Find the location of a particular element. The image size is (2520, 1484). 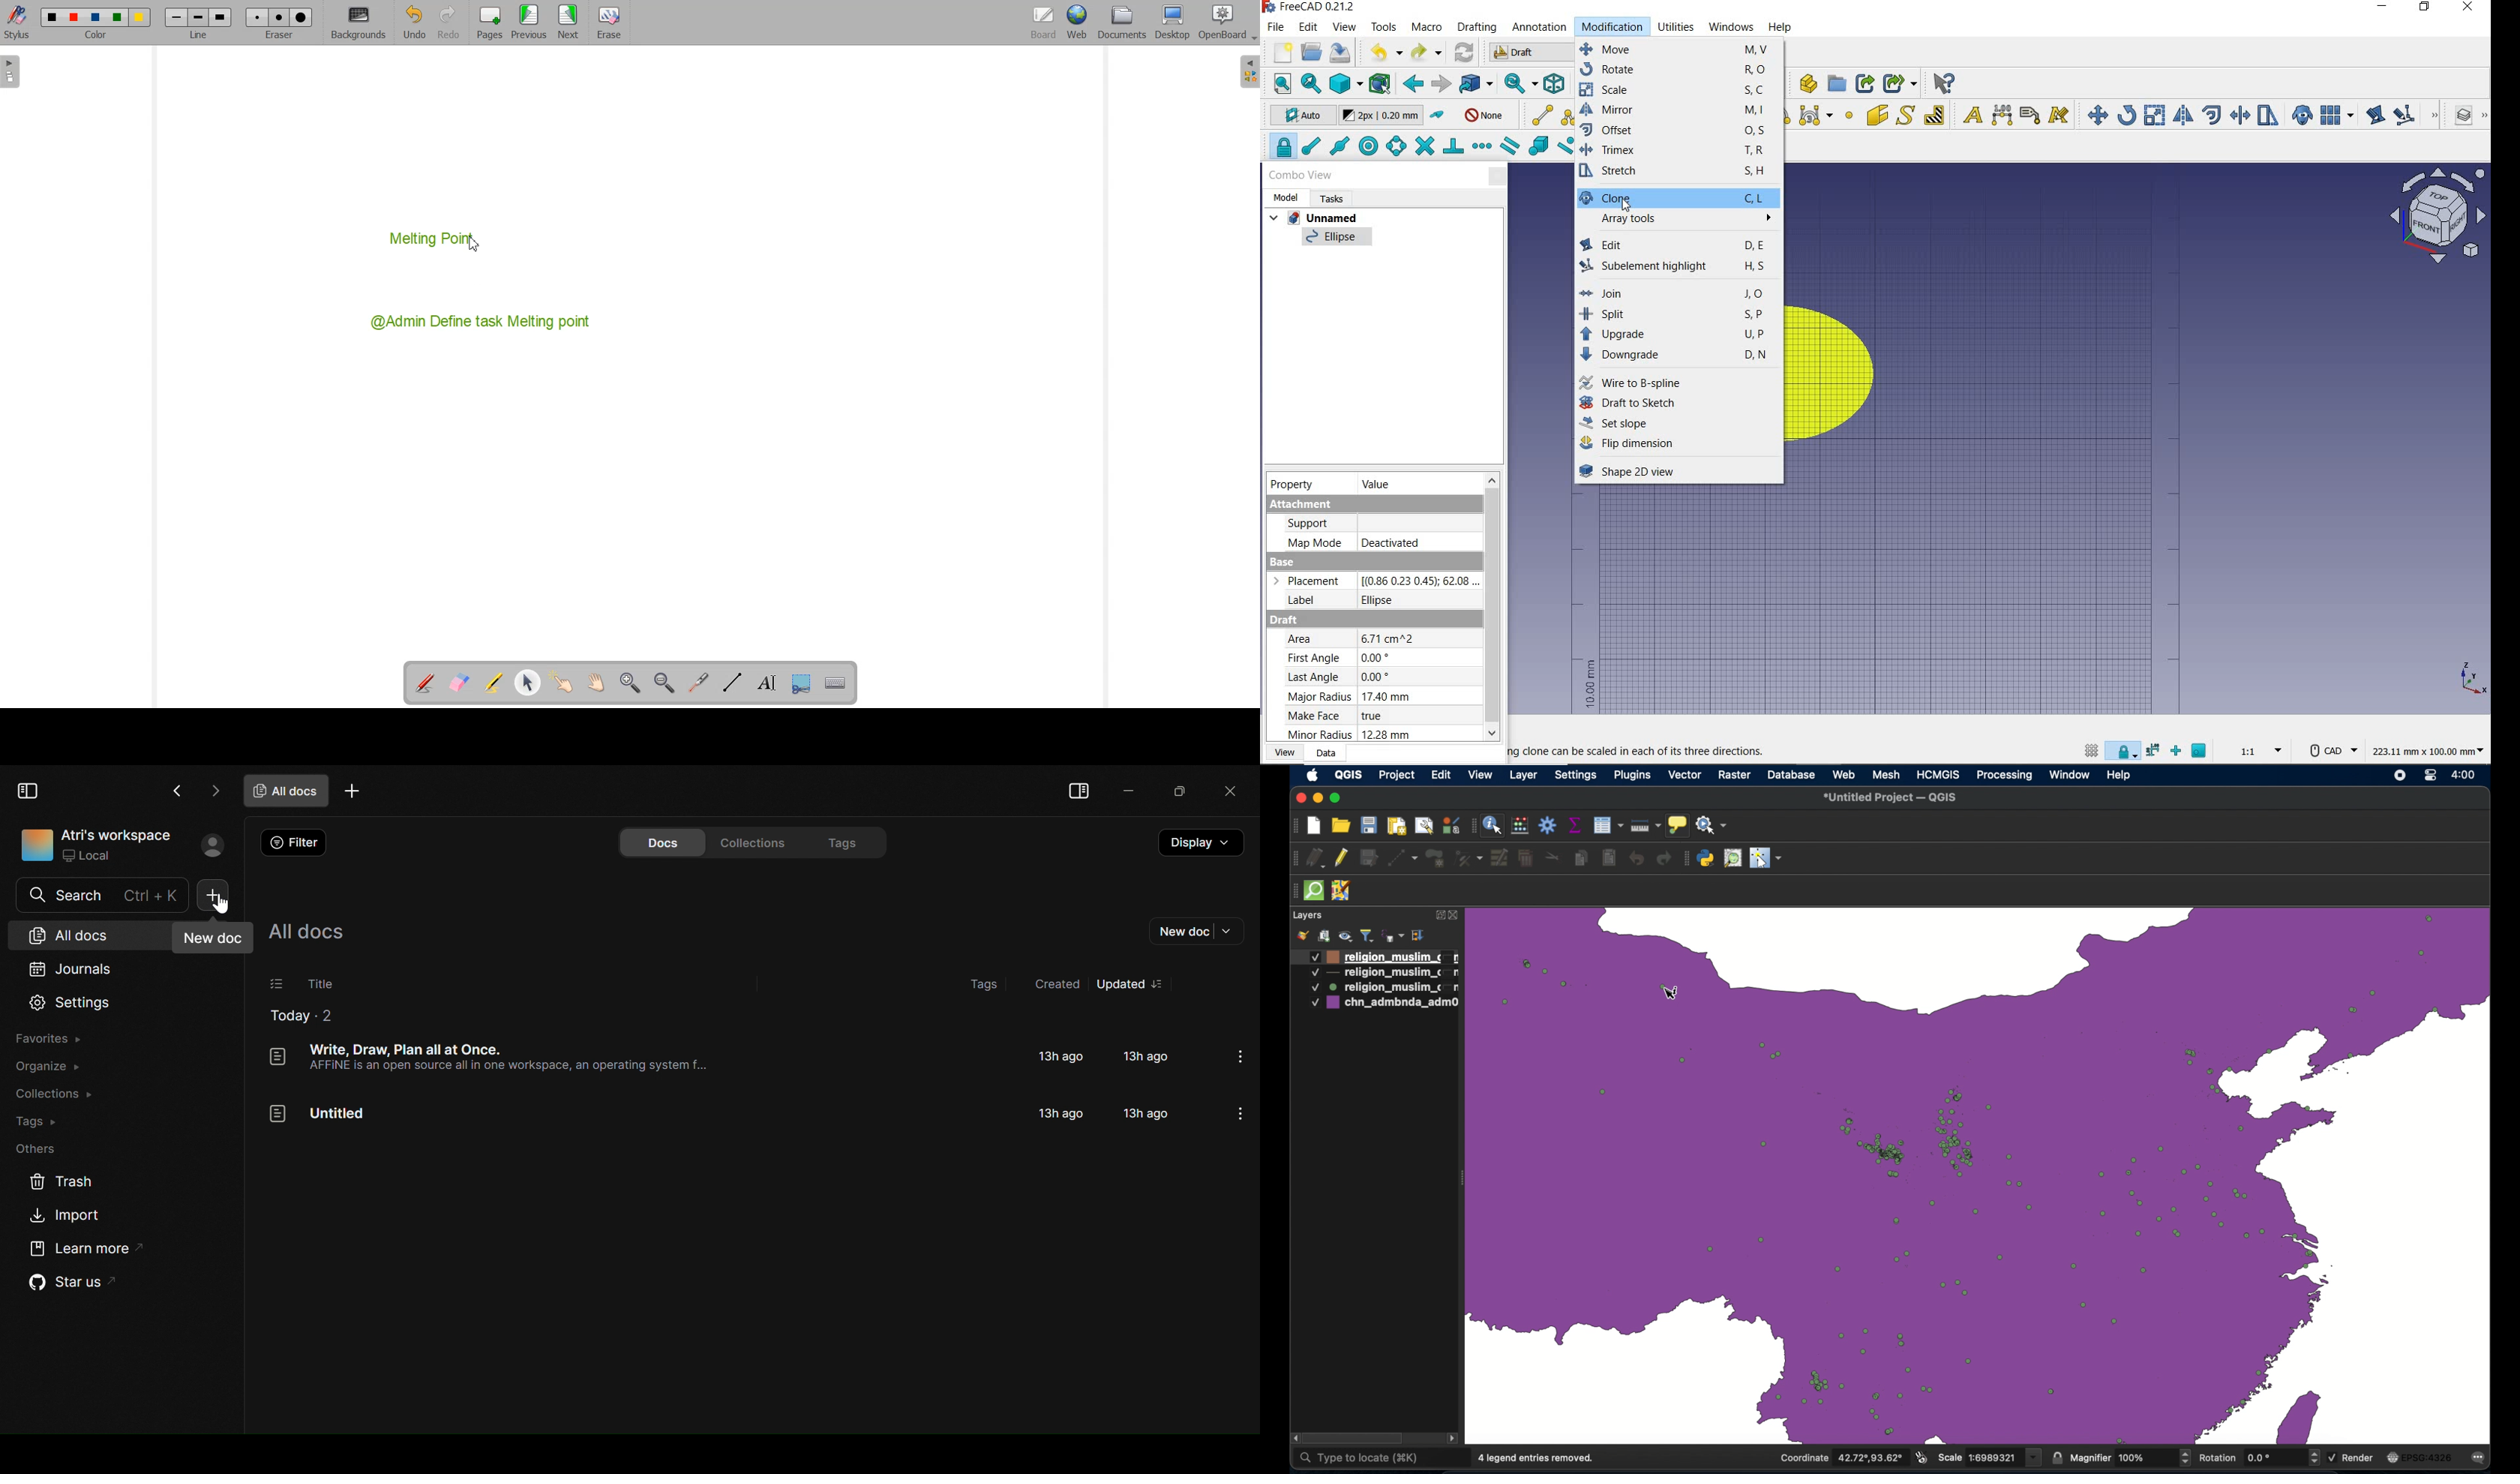

clone is located at coordinates (1678, 198).